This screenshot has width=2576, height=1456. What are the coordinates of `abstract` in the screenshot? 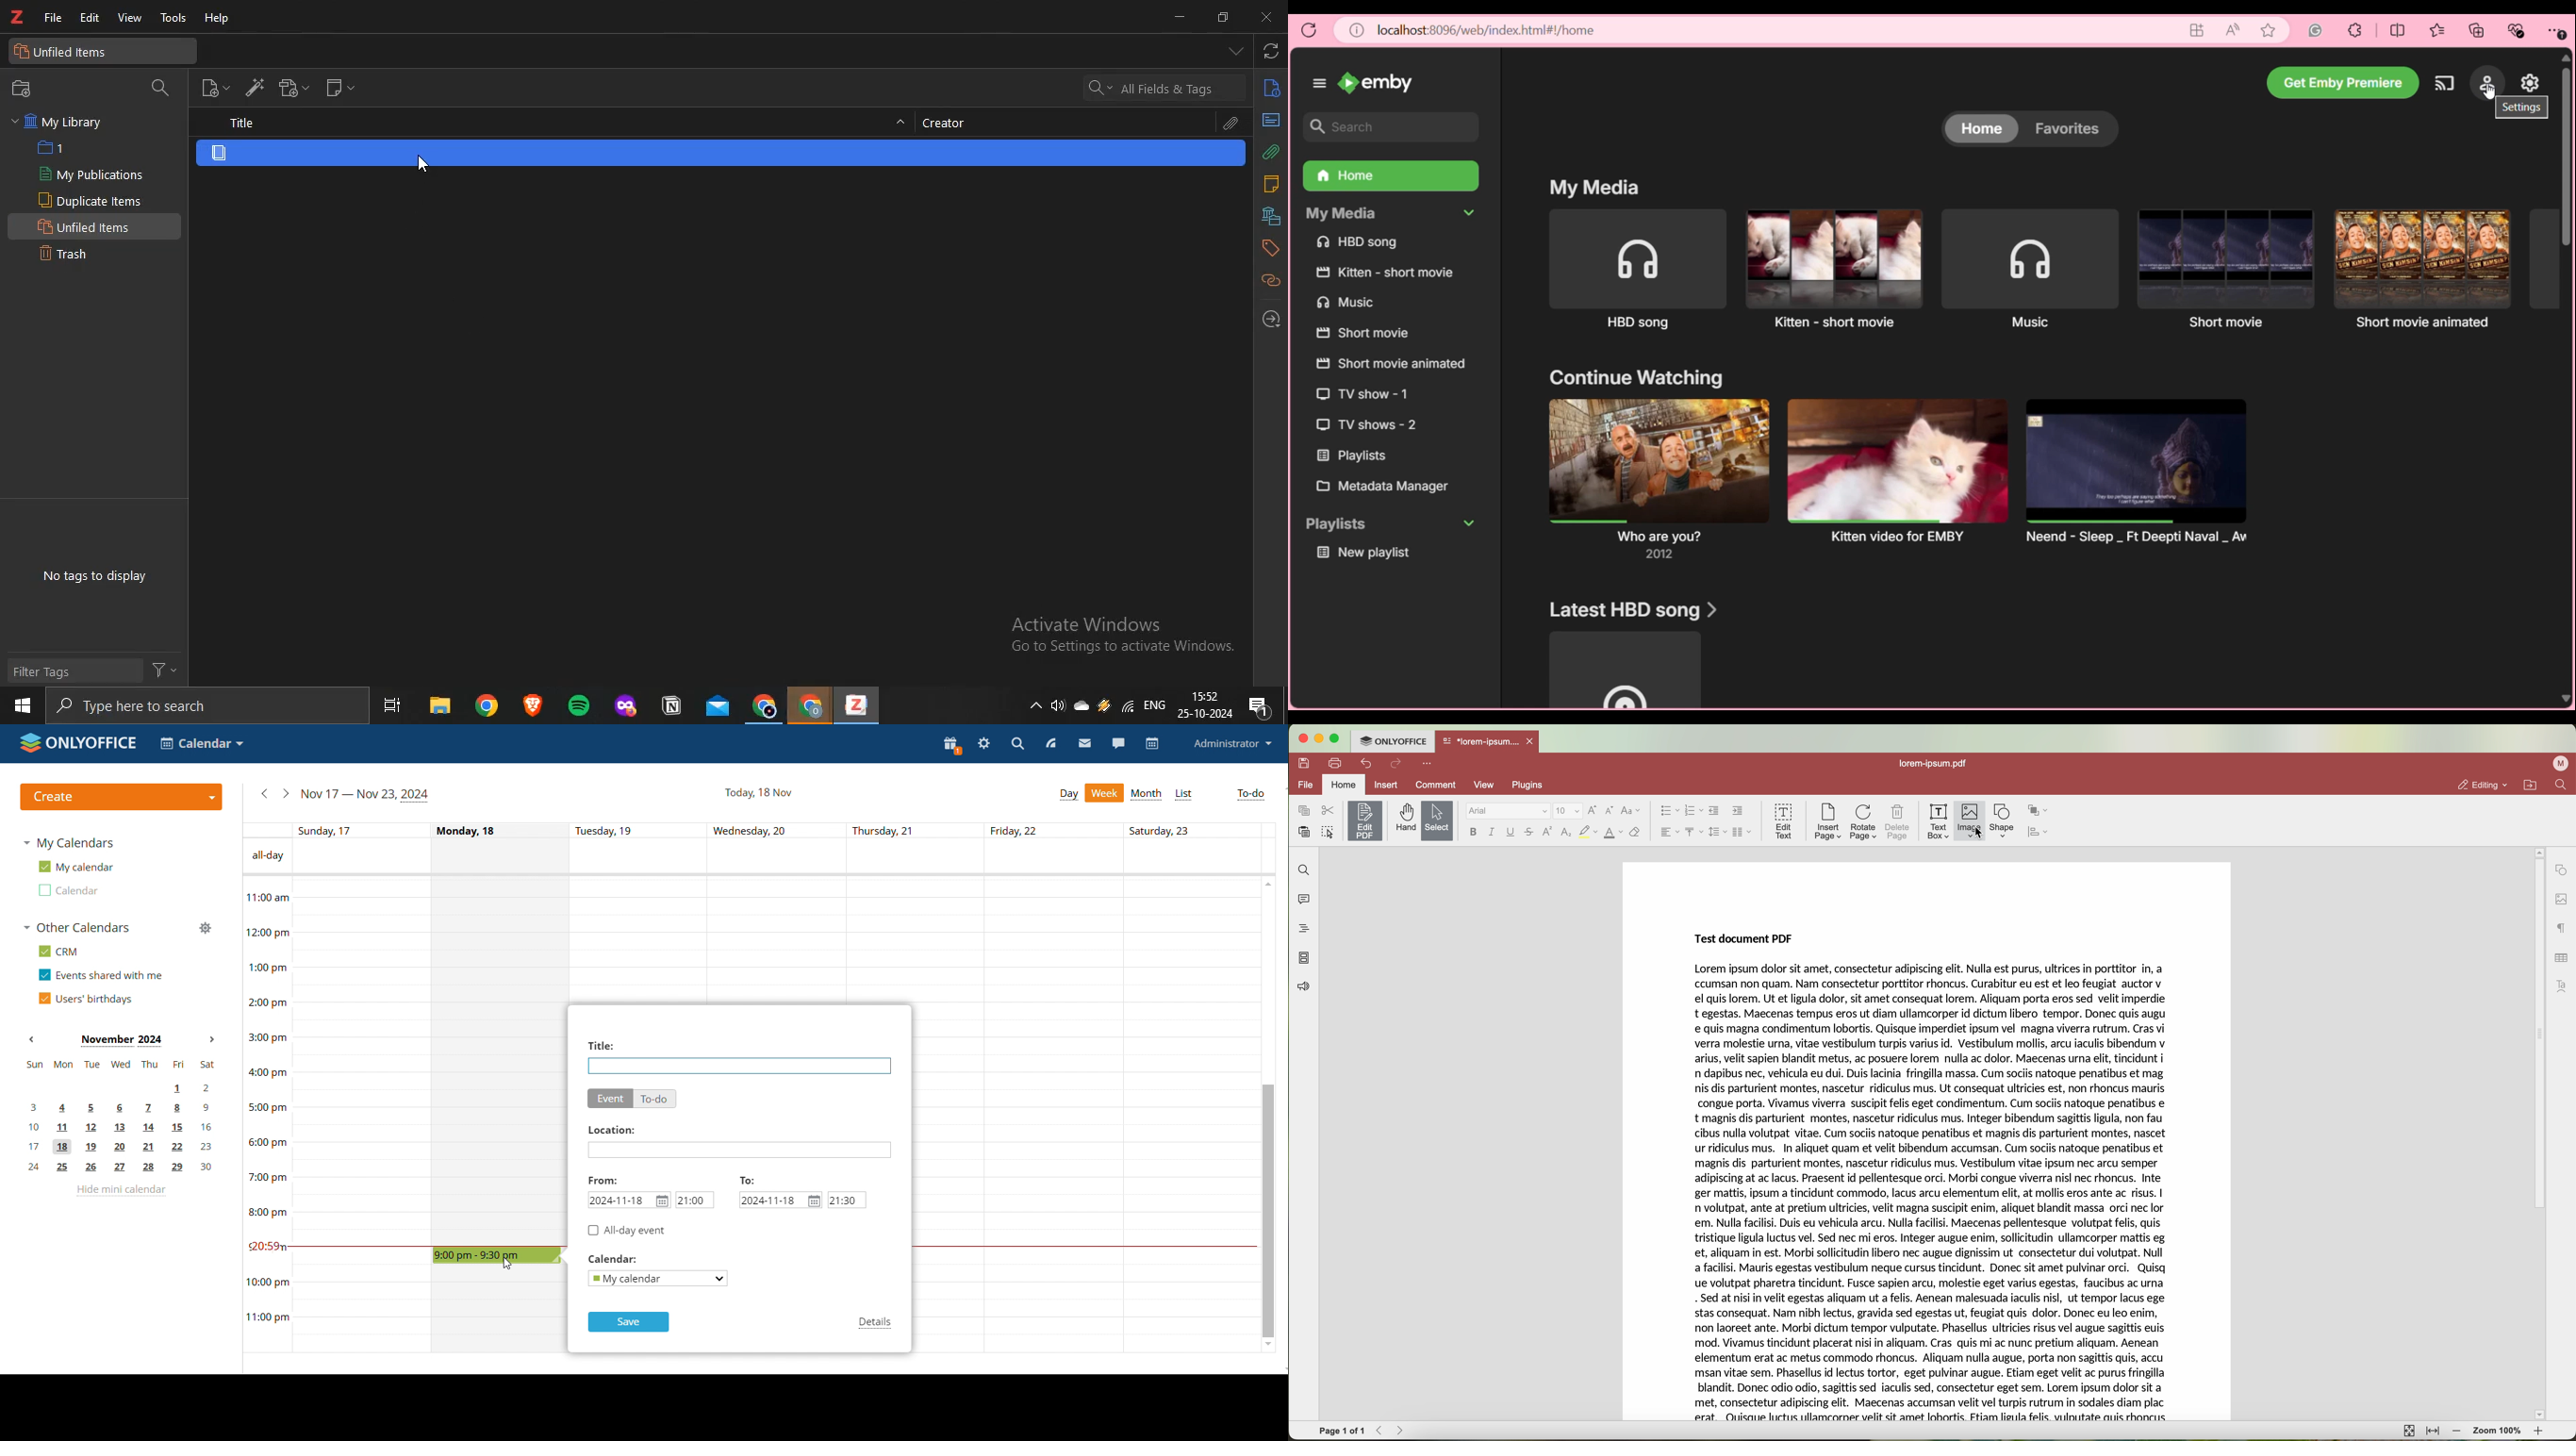 It's located at (1270, 120).